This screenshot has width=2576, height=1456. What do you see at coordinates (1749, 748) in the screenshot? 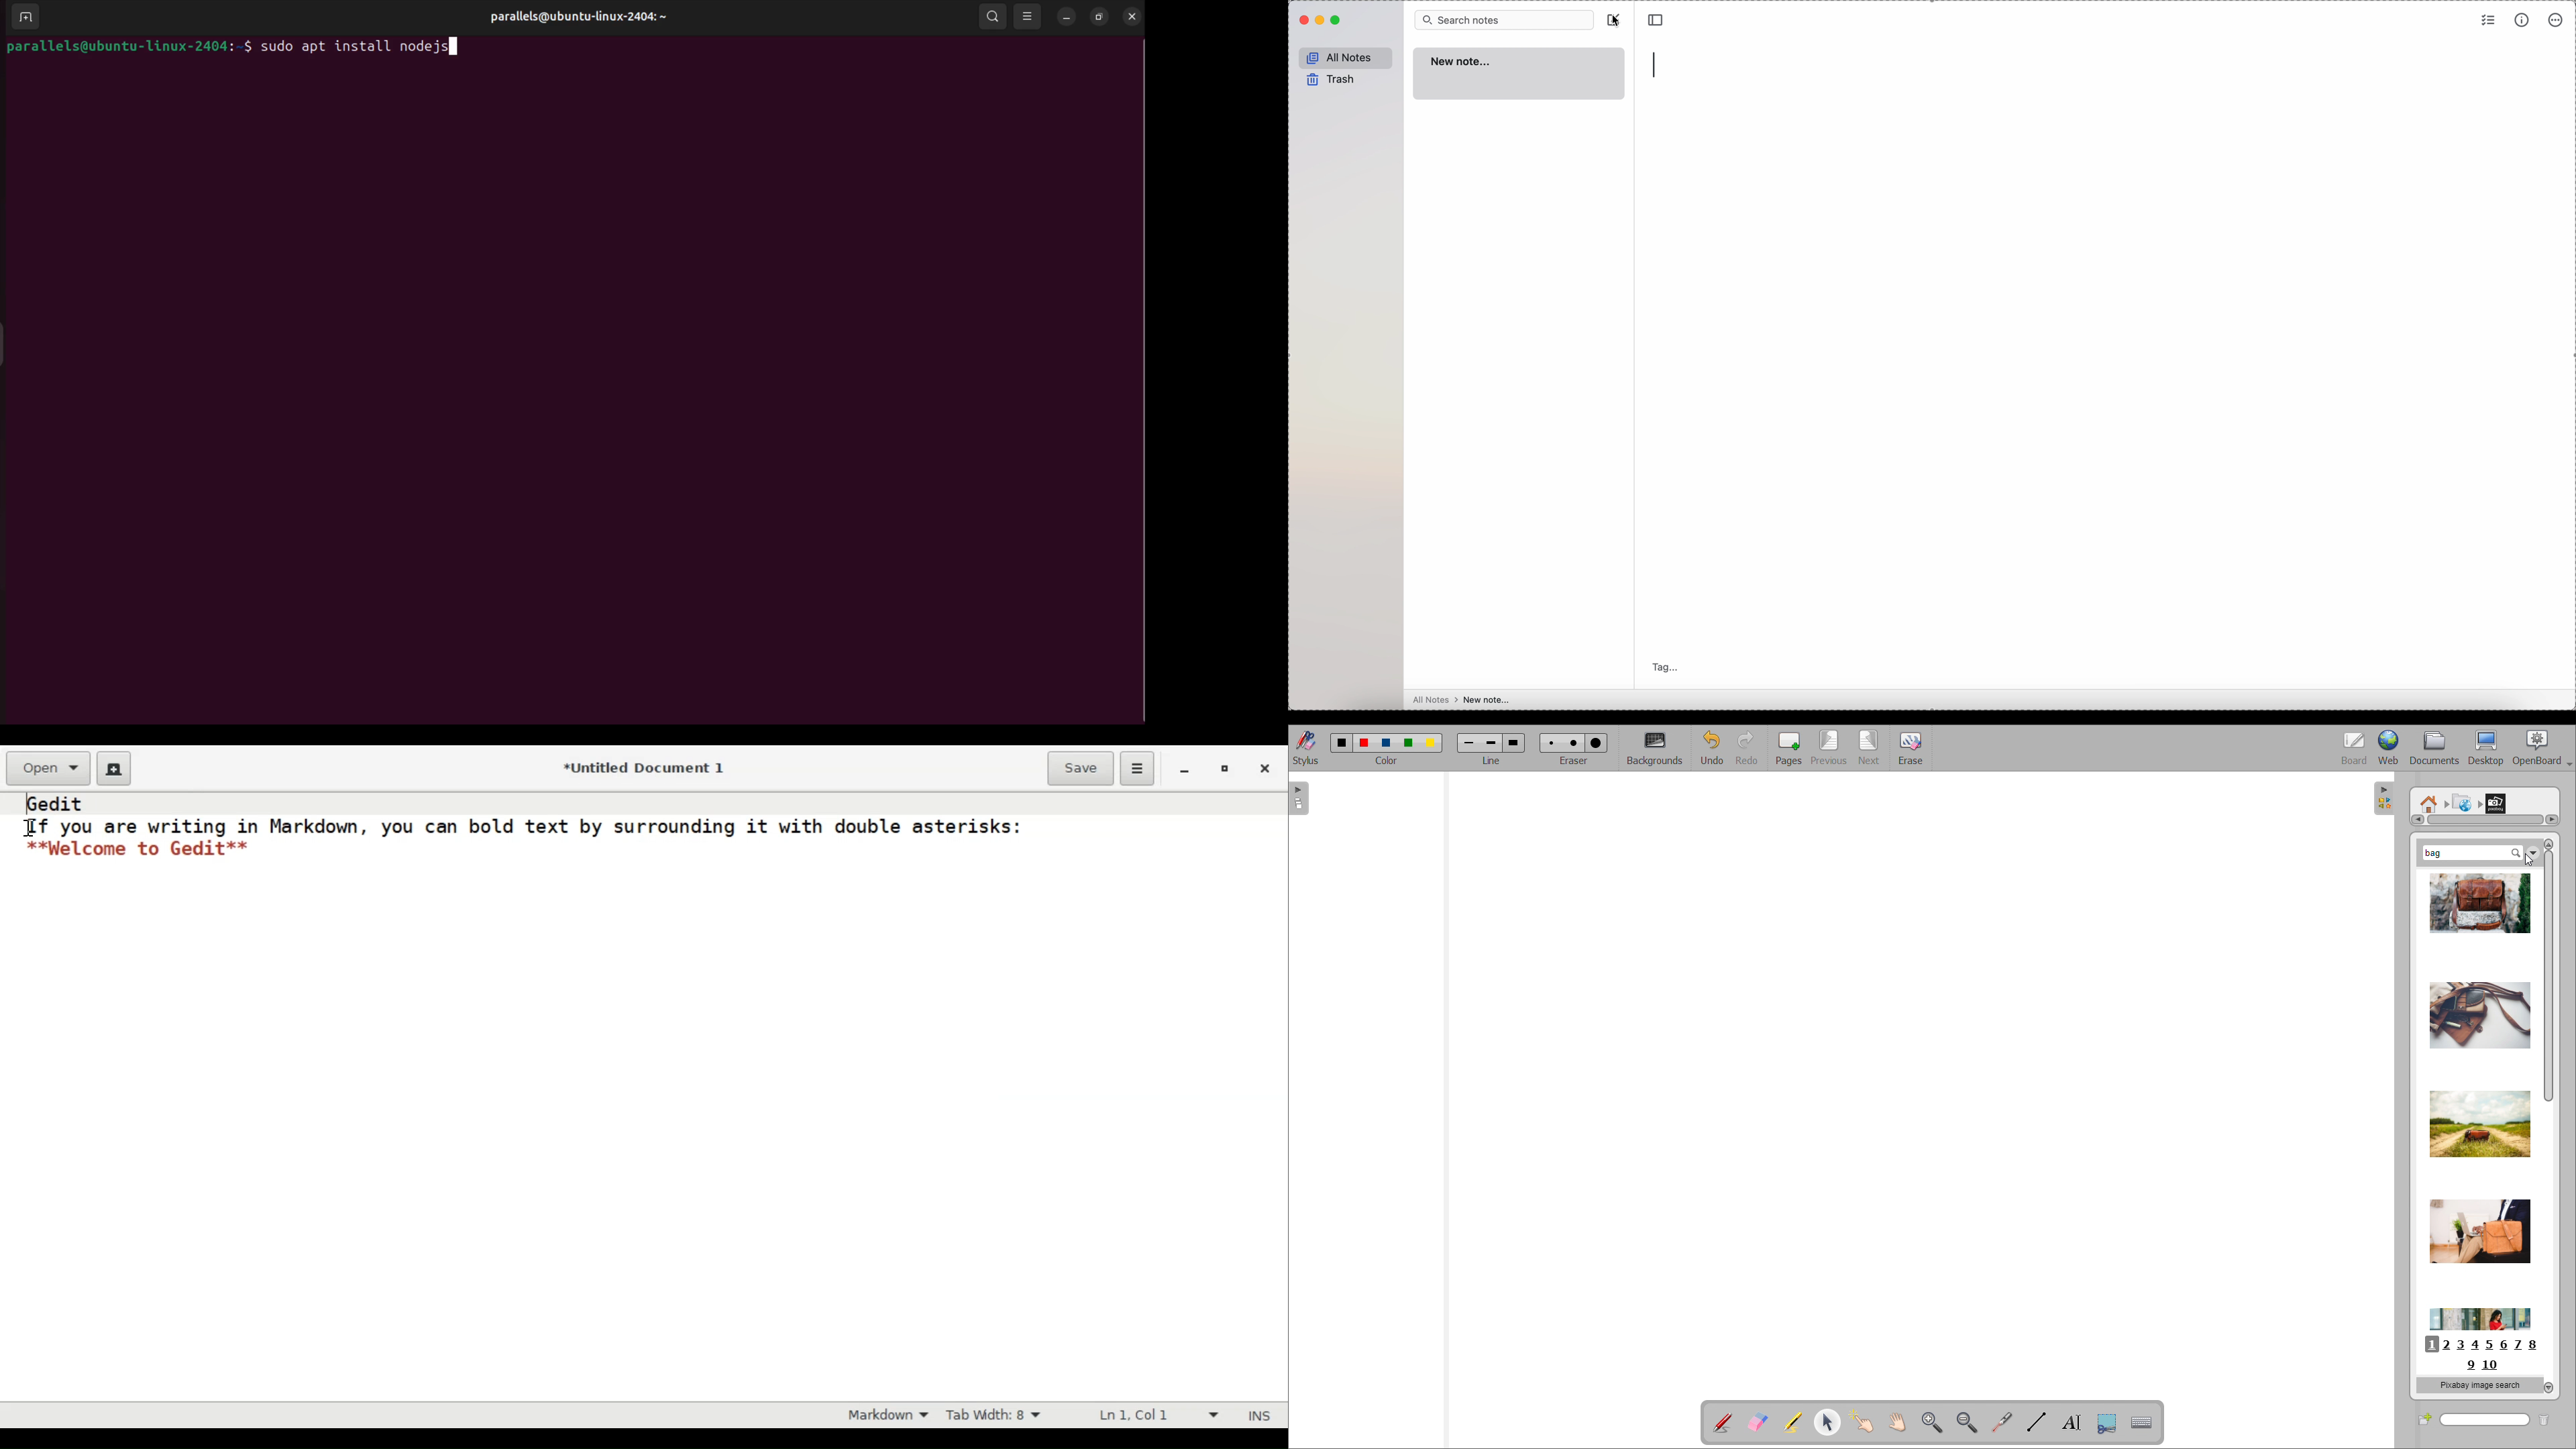
I see `redo` at bounding box center [1749, 748].